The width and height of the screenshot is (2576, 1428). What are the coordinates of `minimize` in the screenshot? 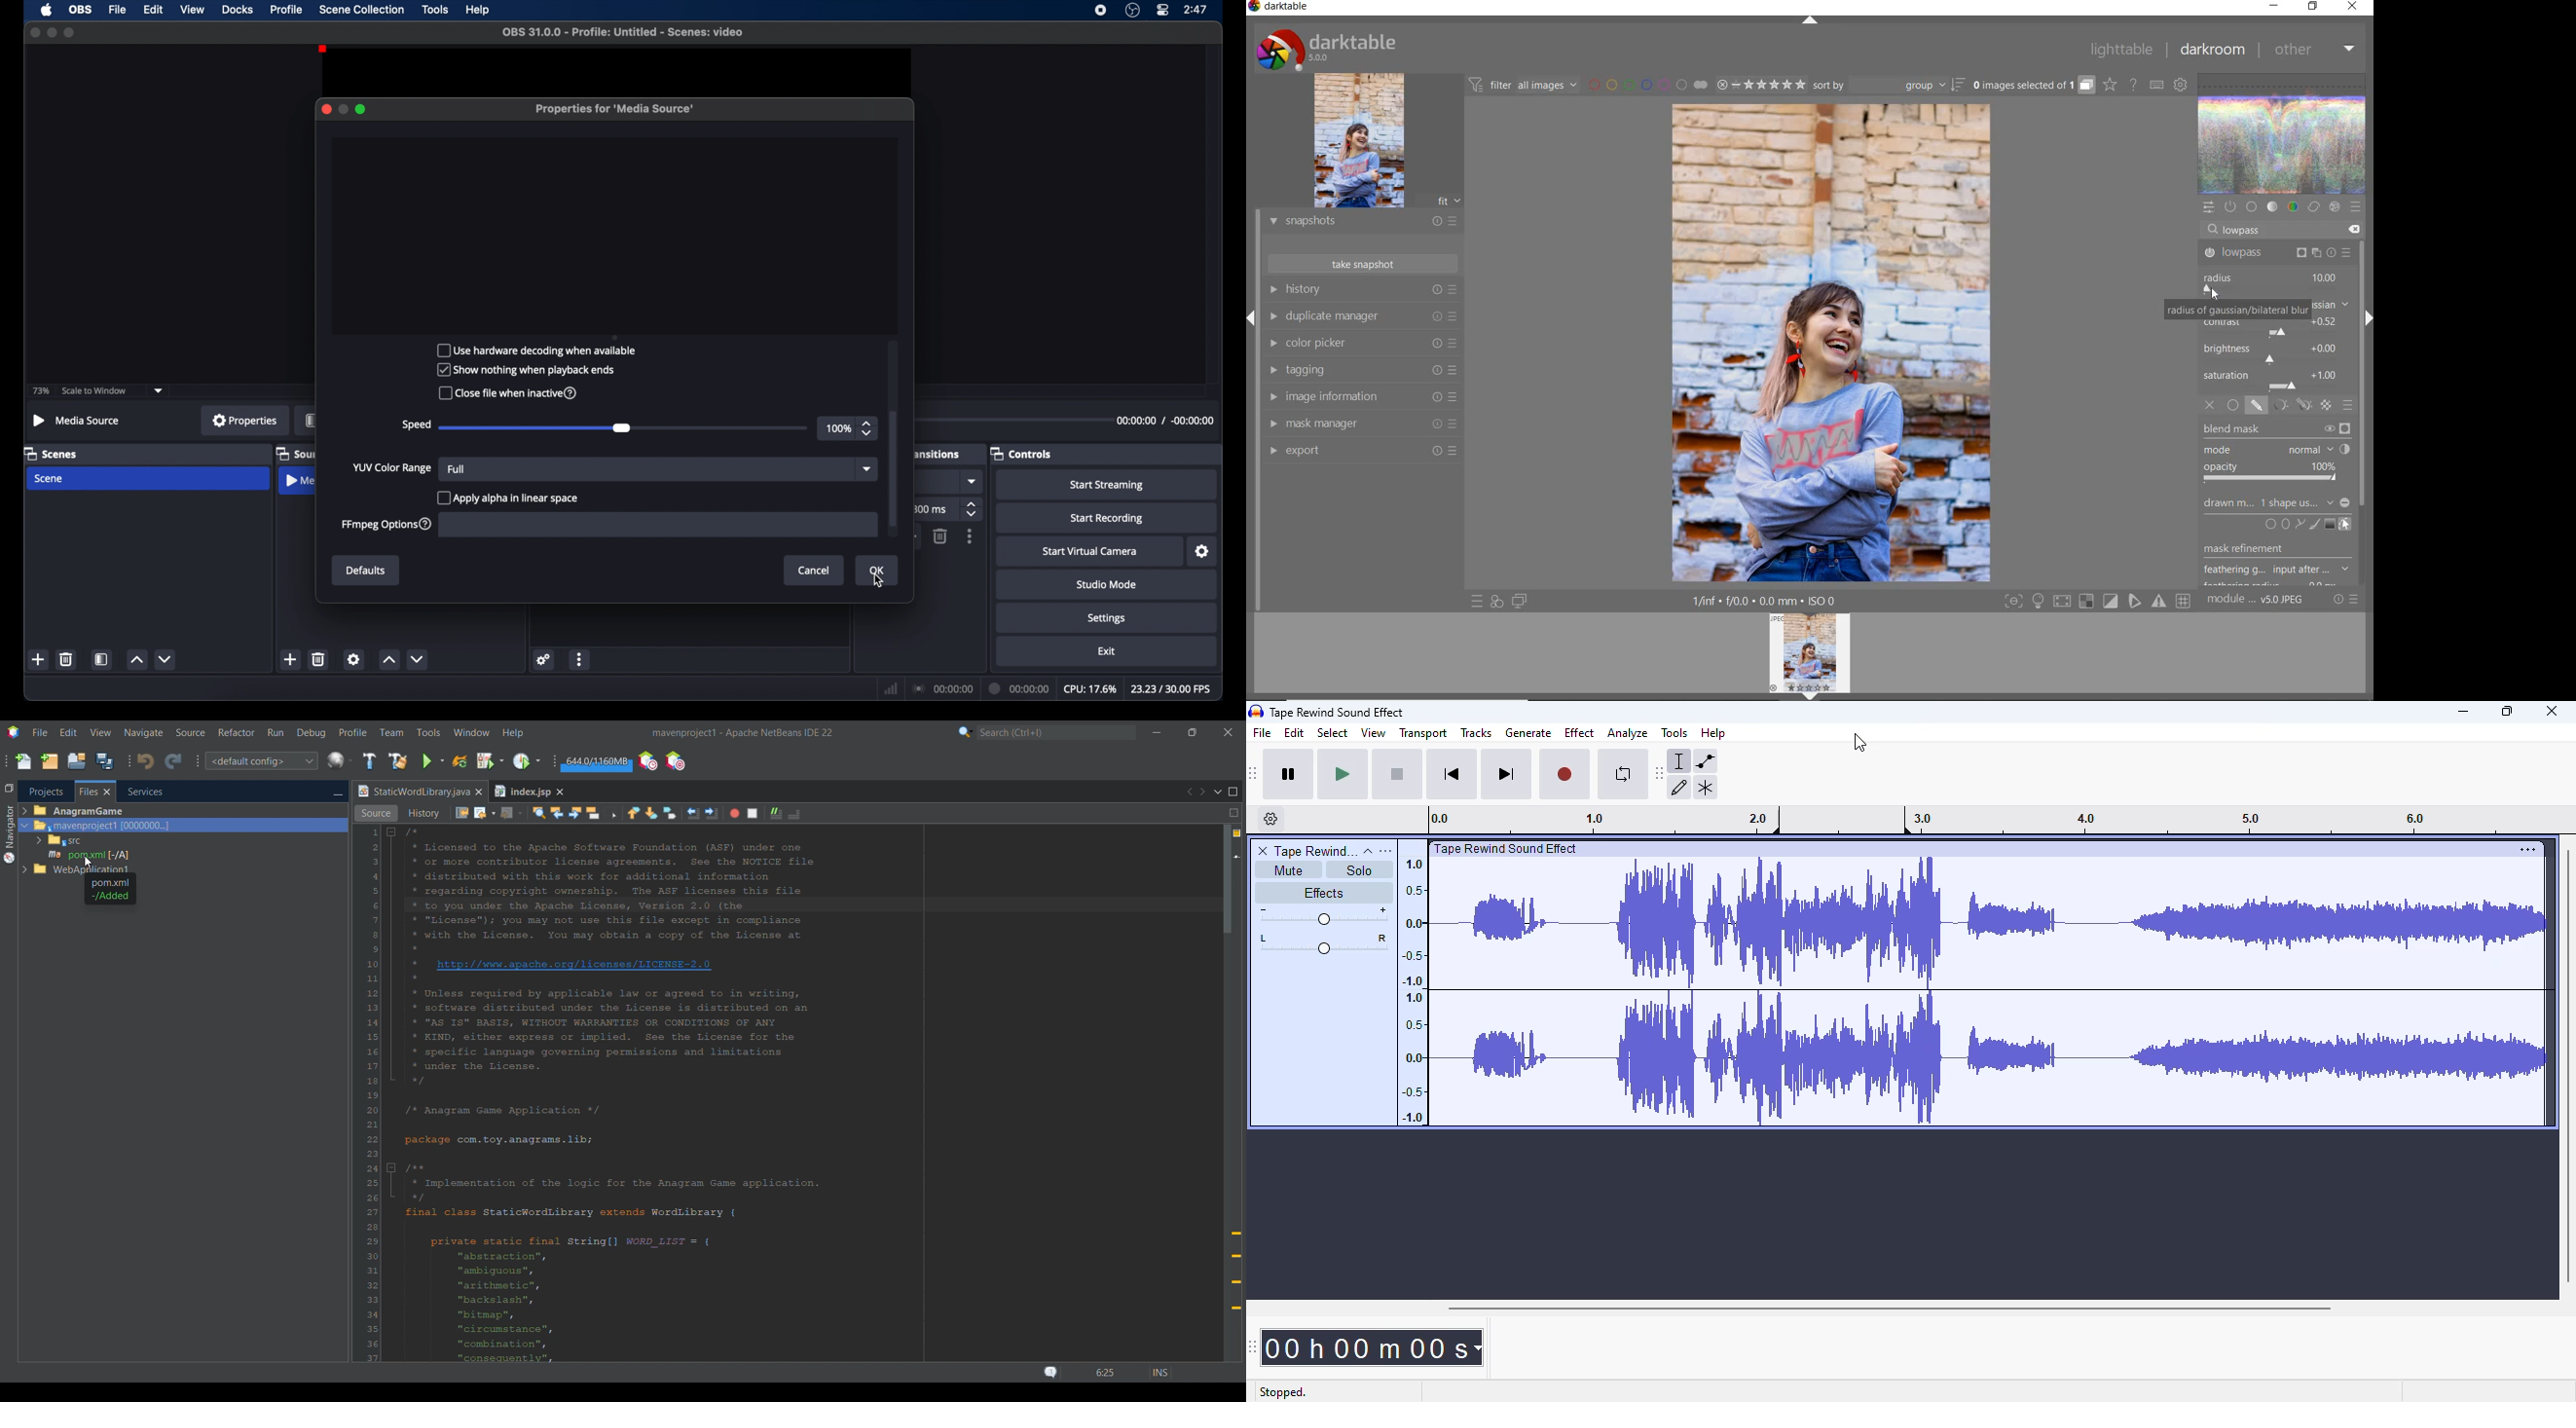 It's located at (2463, 712).